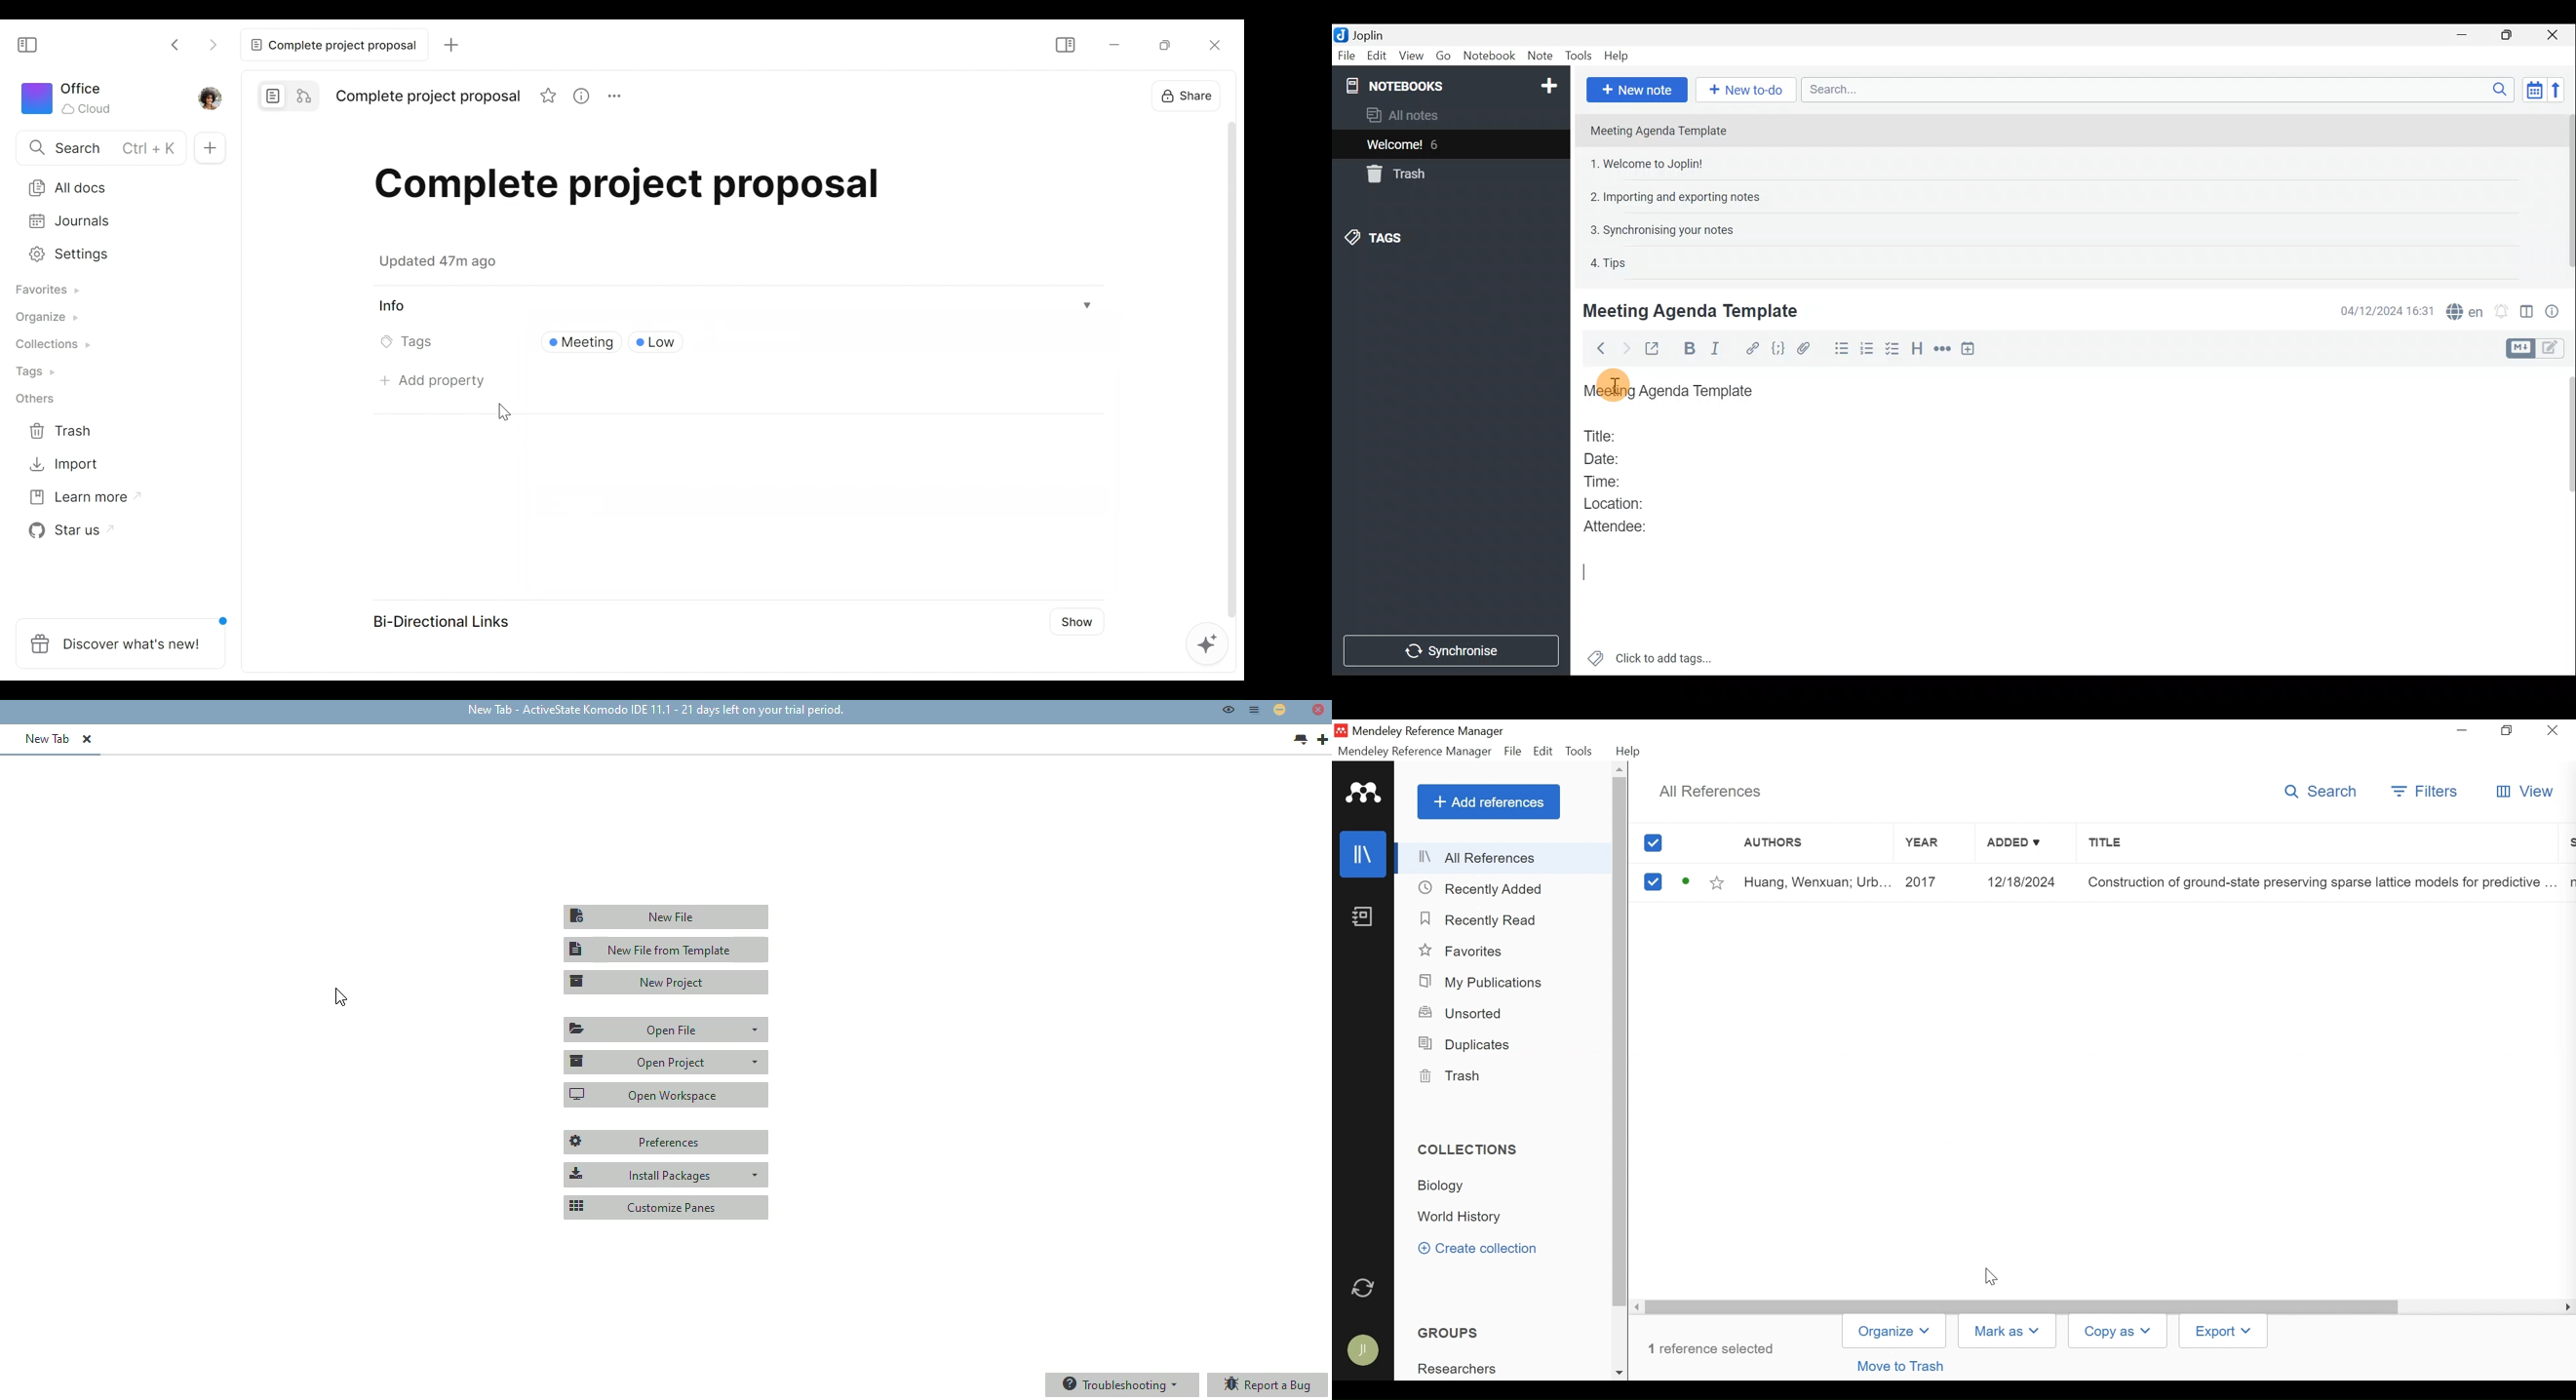 This screenshot has height=1400, width=2576. What do you see at coordinates (1393, 174) in the screenshot?
I see `Trash` at bounding box center [1393, 174].